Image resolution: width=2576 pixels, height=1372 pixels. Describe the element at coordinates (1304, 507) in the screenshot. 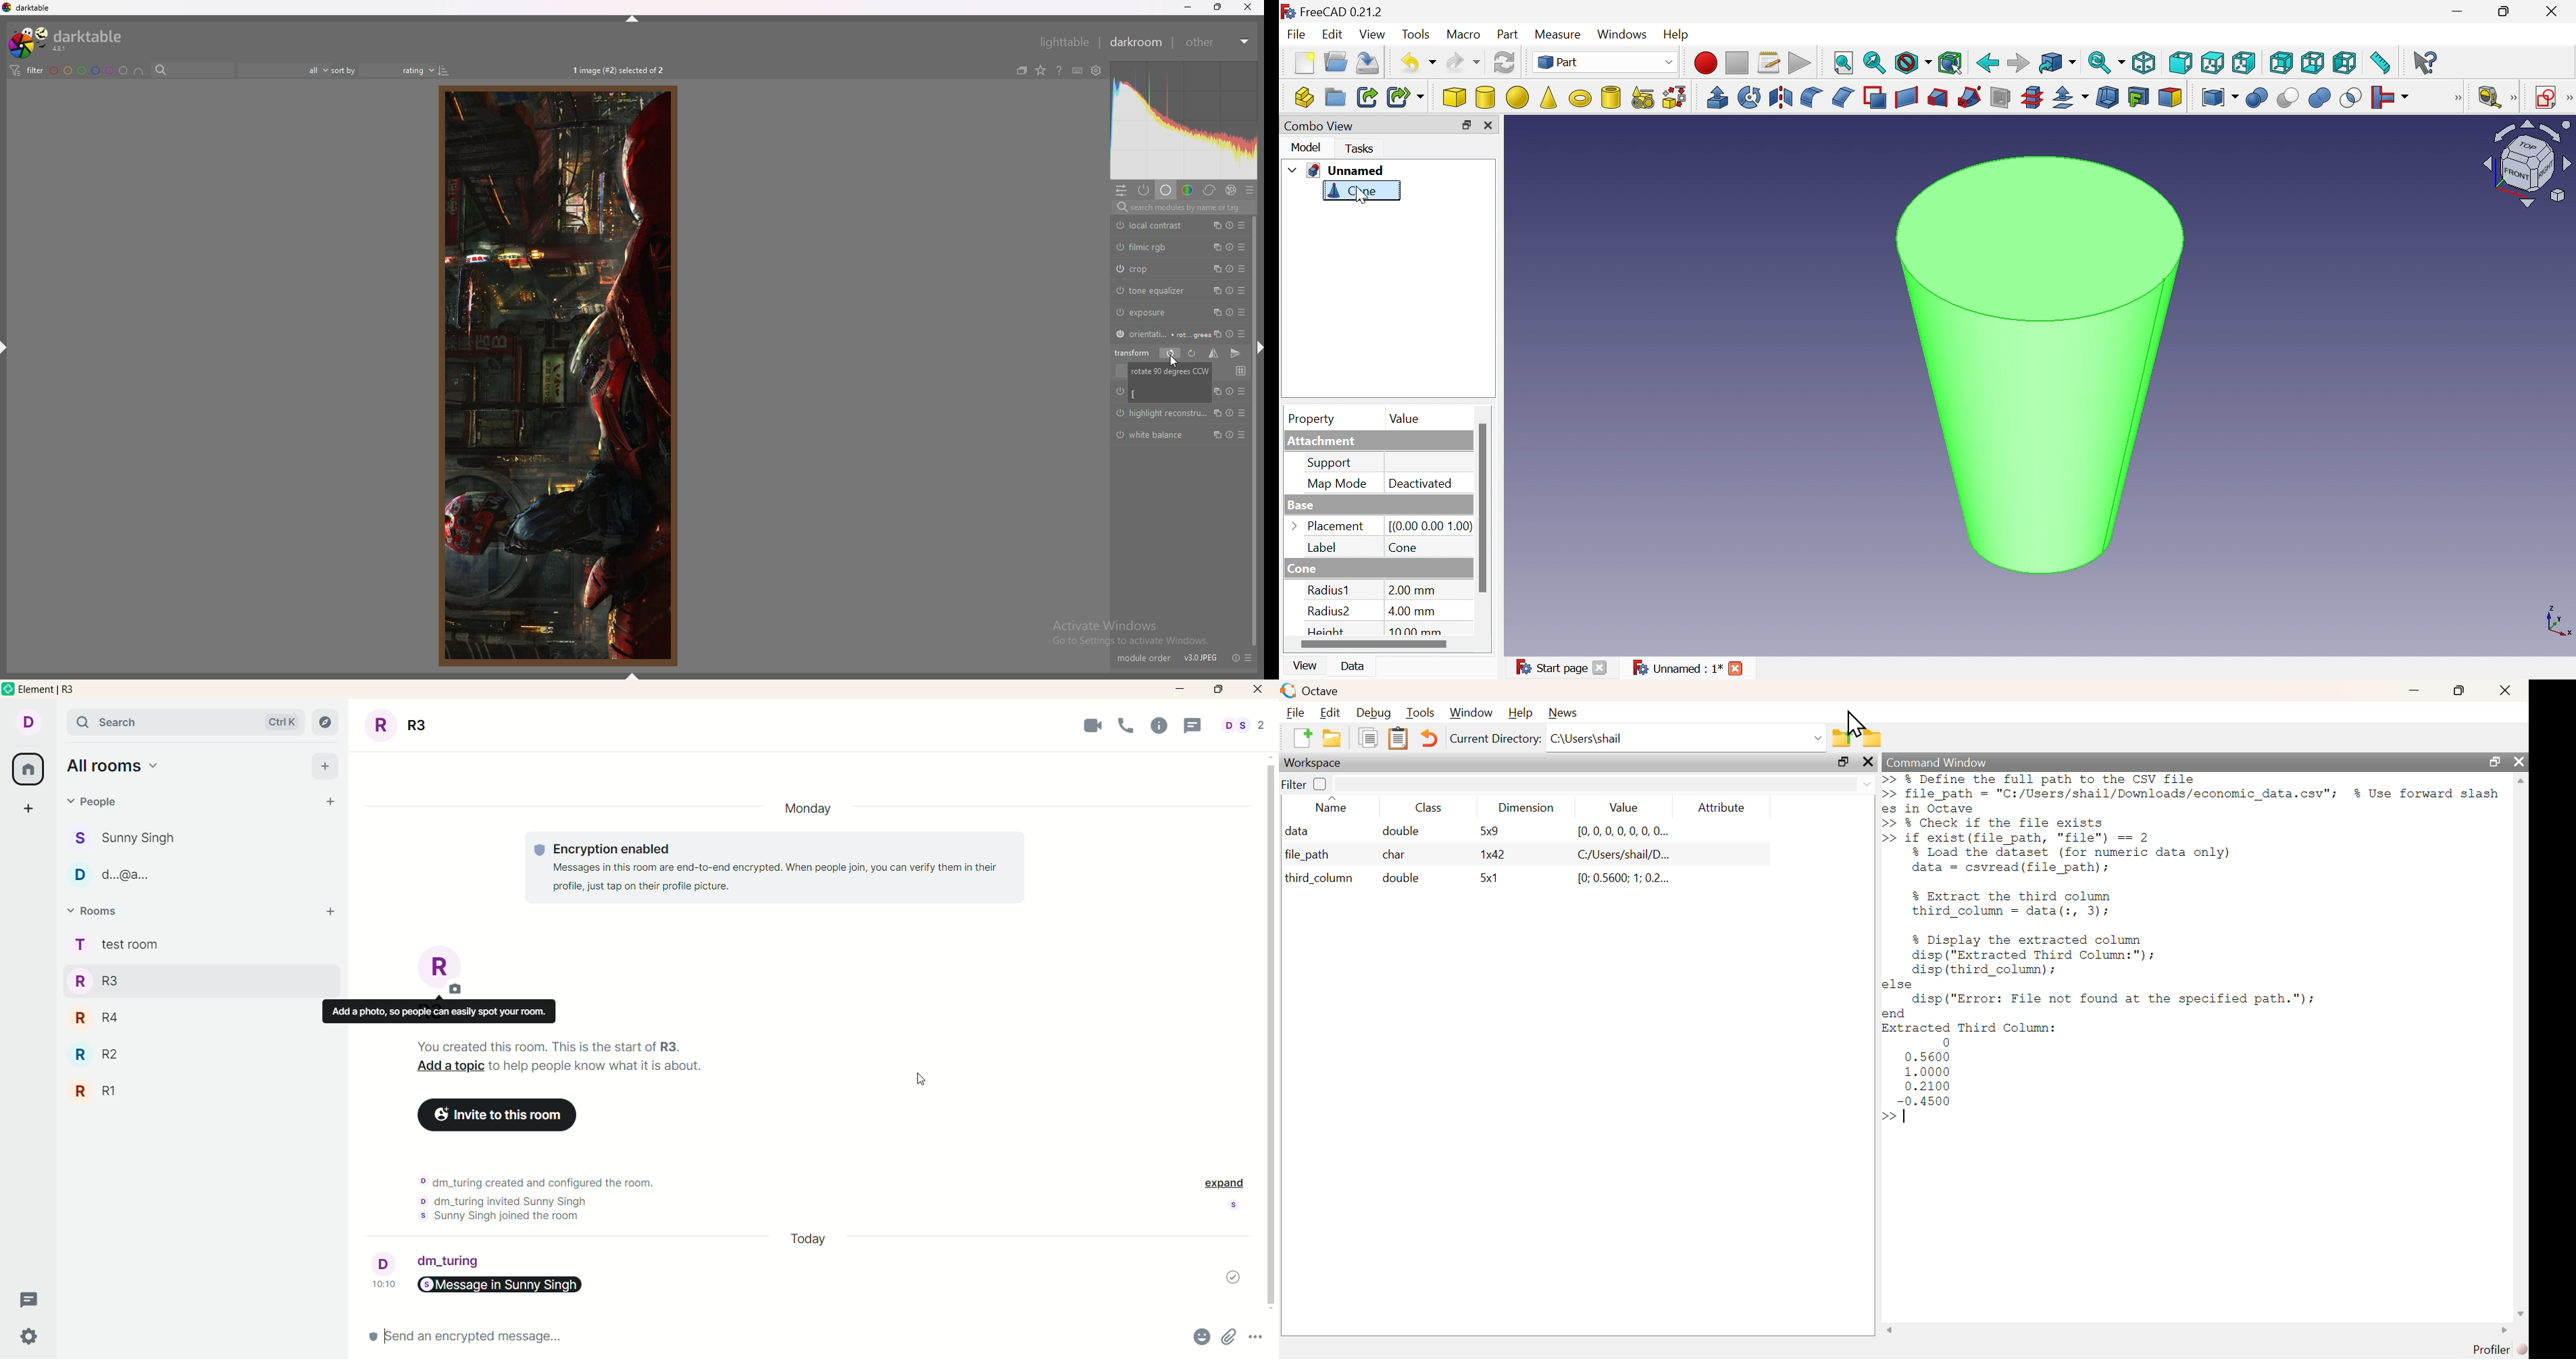

I see `Base` at that location.